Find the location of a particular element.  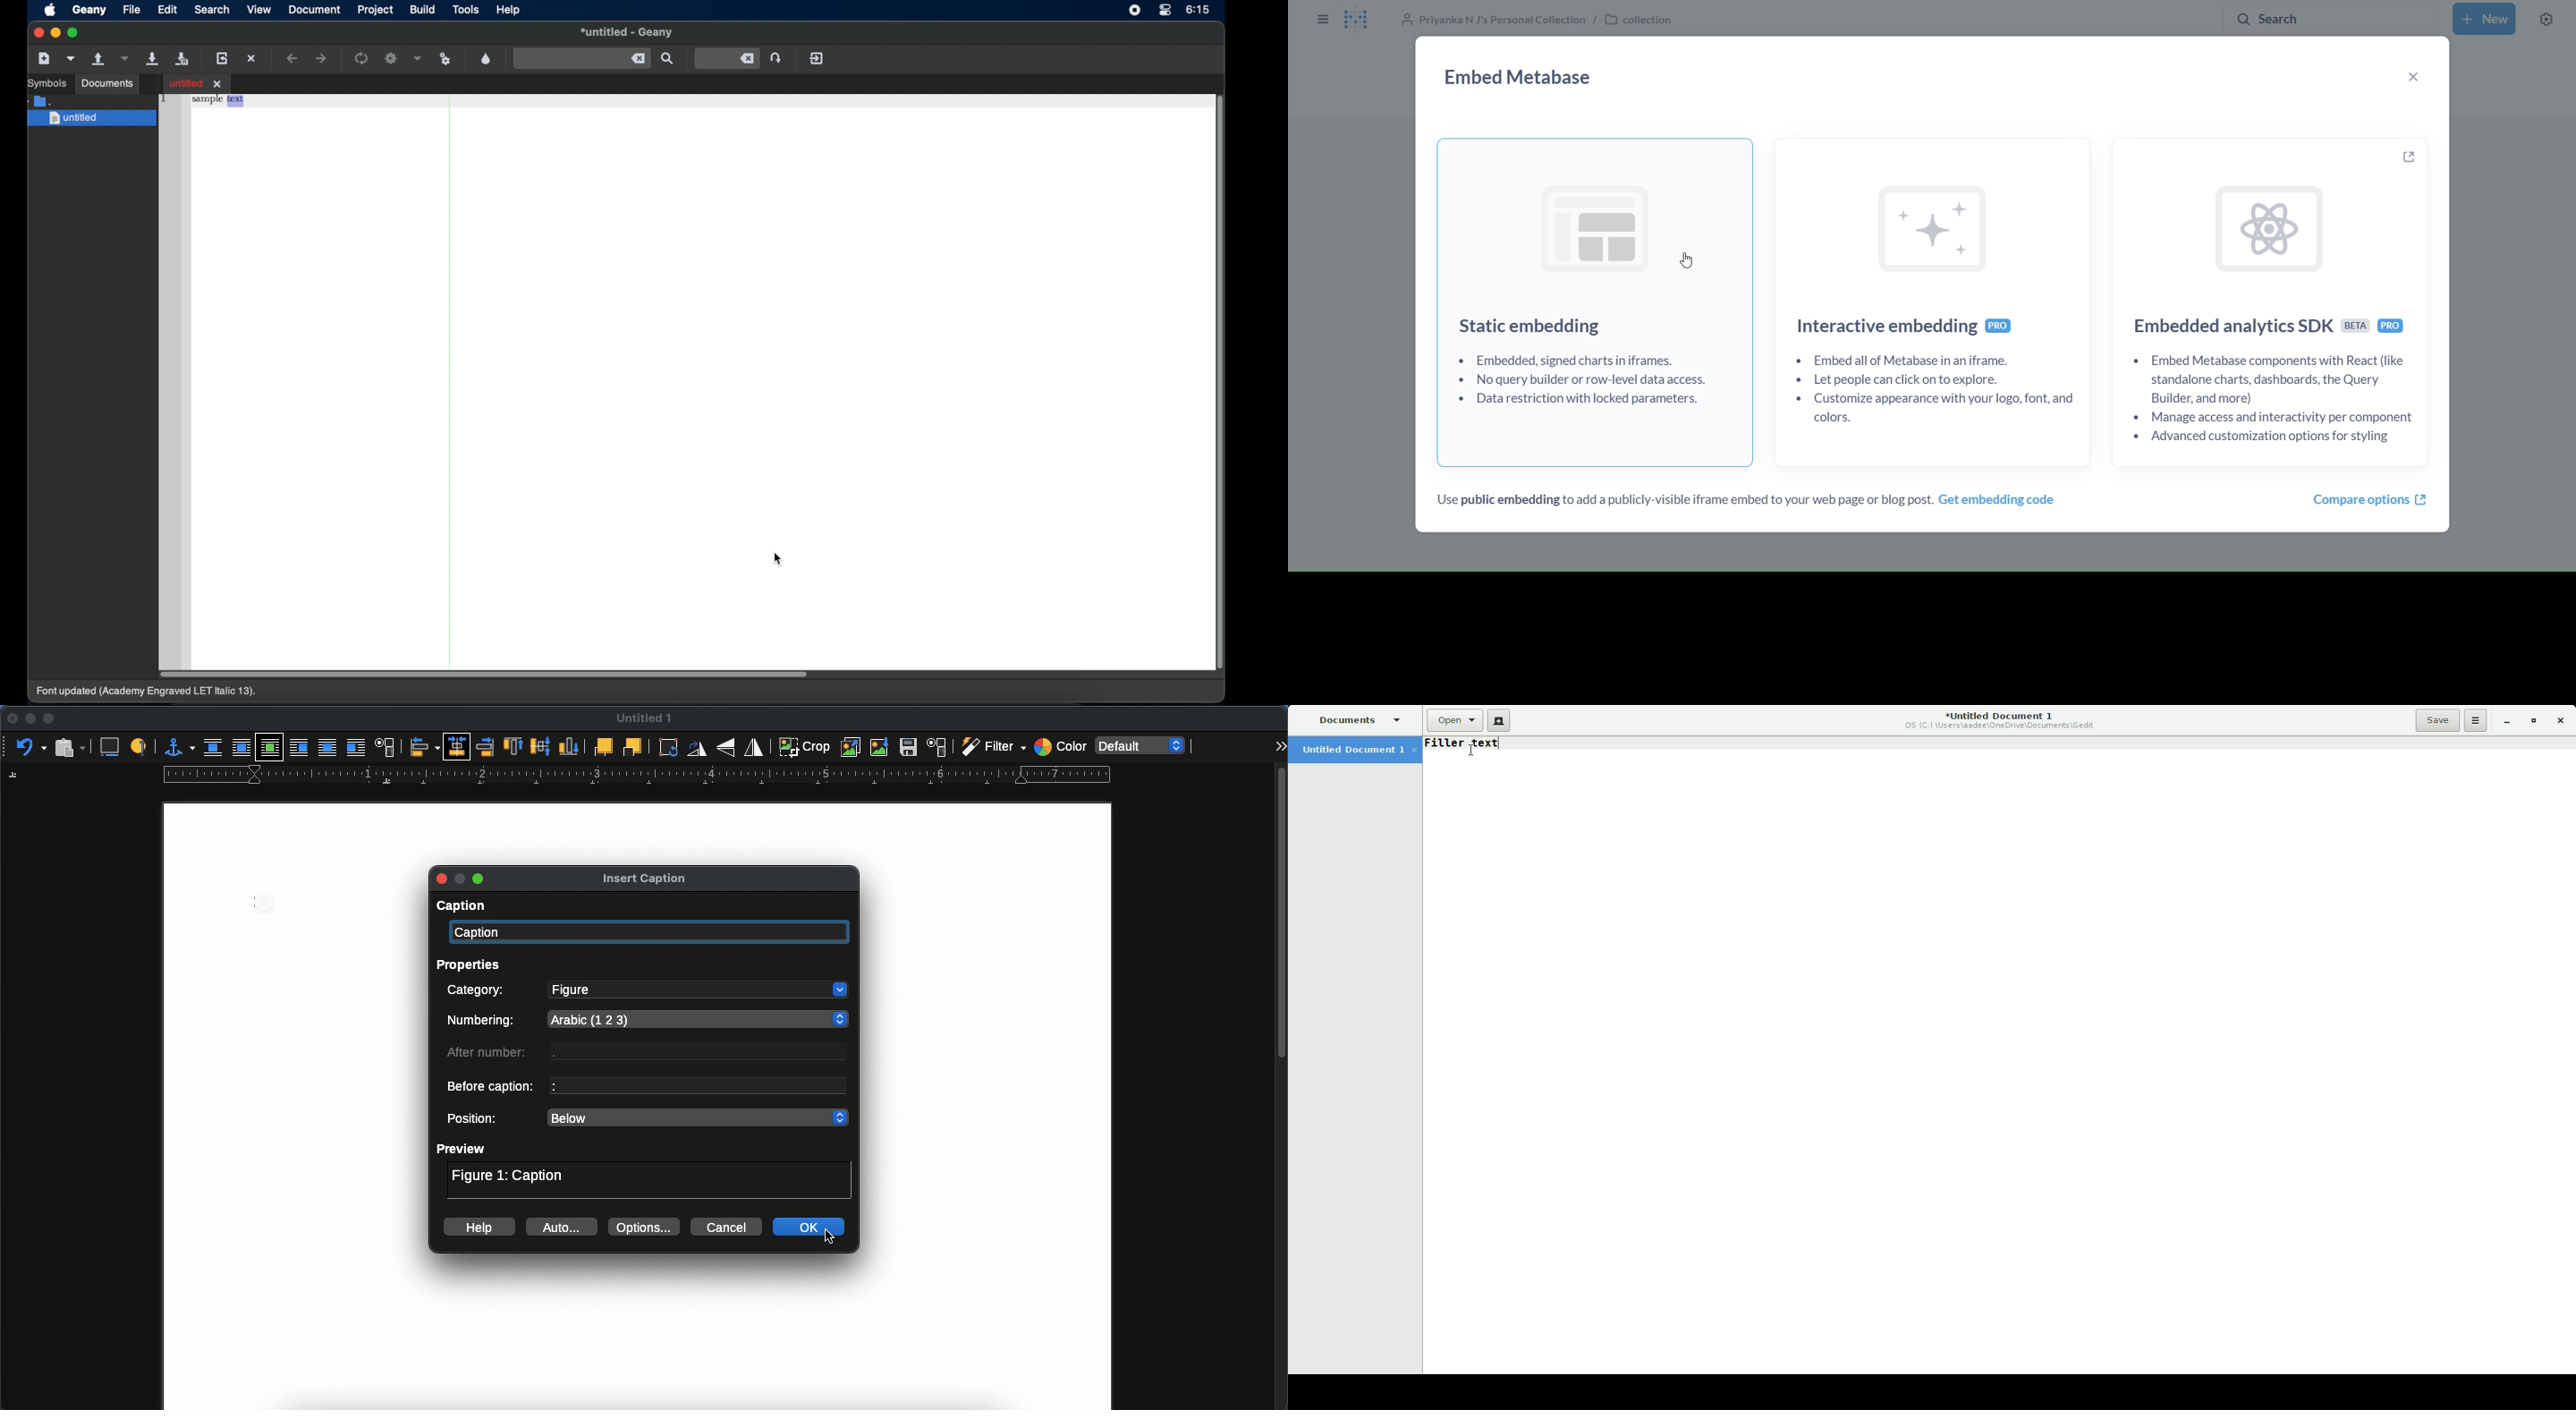

tools is located at coordinates (467, 10).